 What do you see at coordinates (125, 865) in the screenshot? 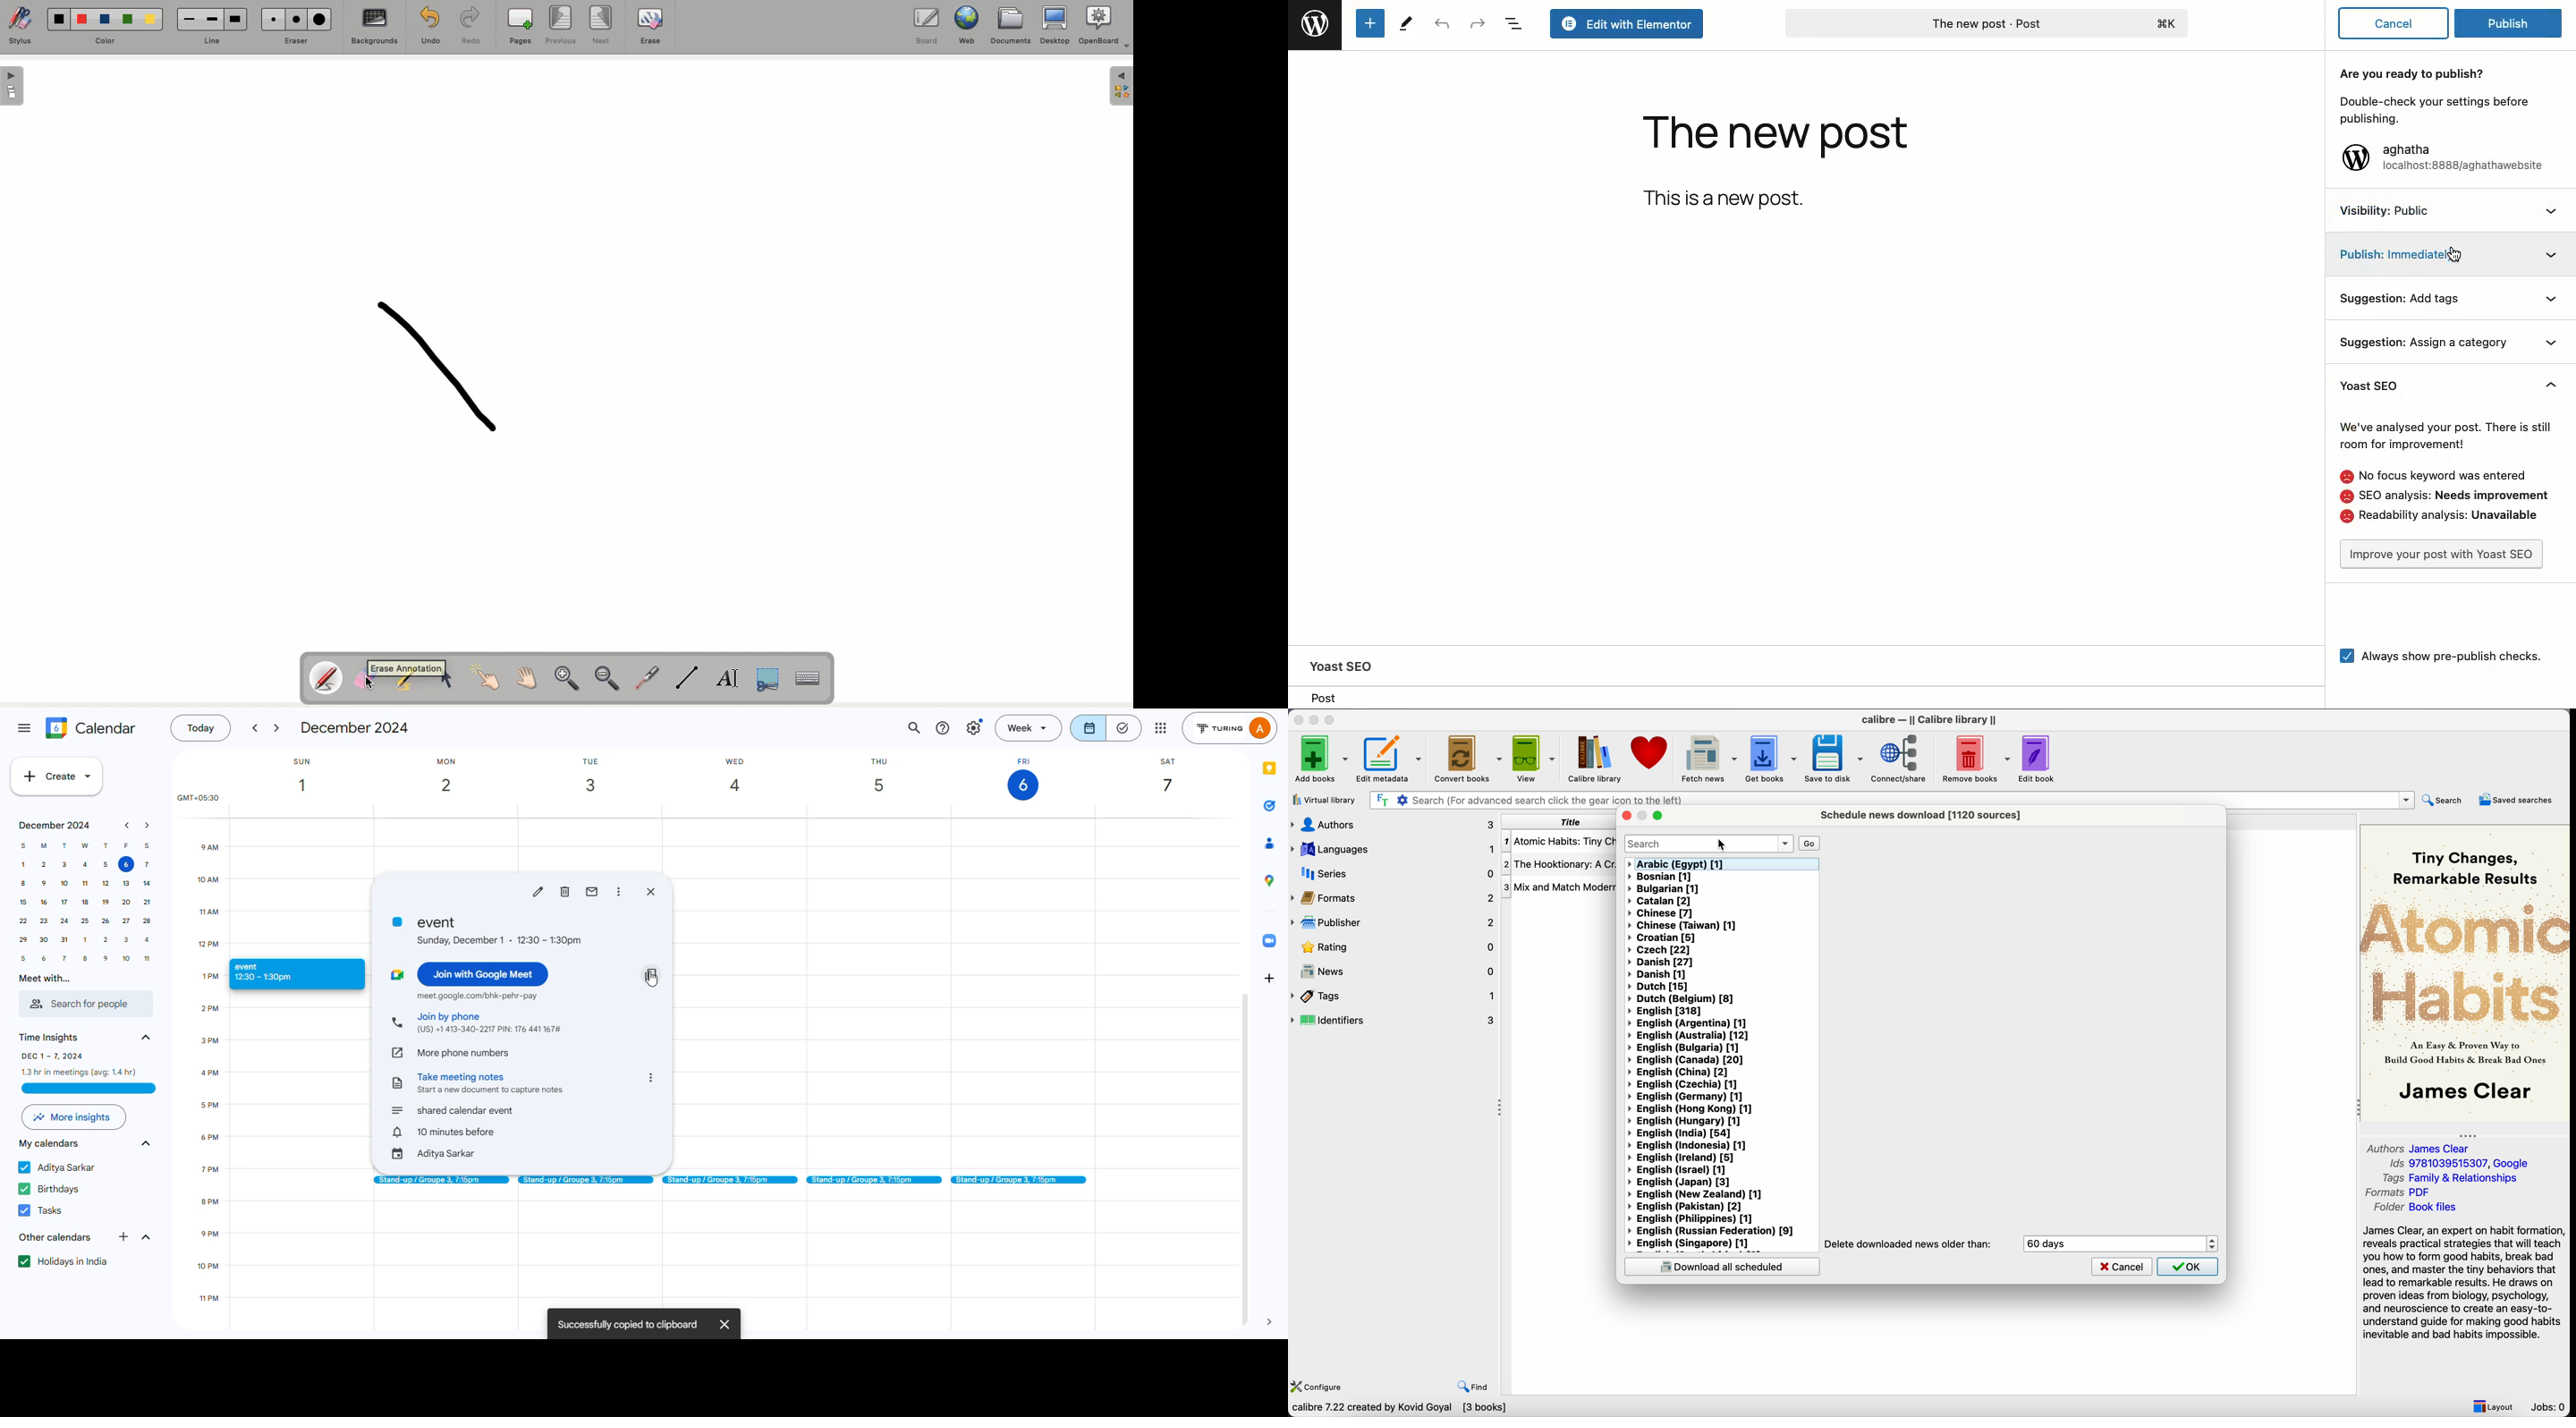
I see `6` at bounding box center [125, 865].